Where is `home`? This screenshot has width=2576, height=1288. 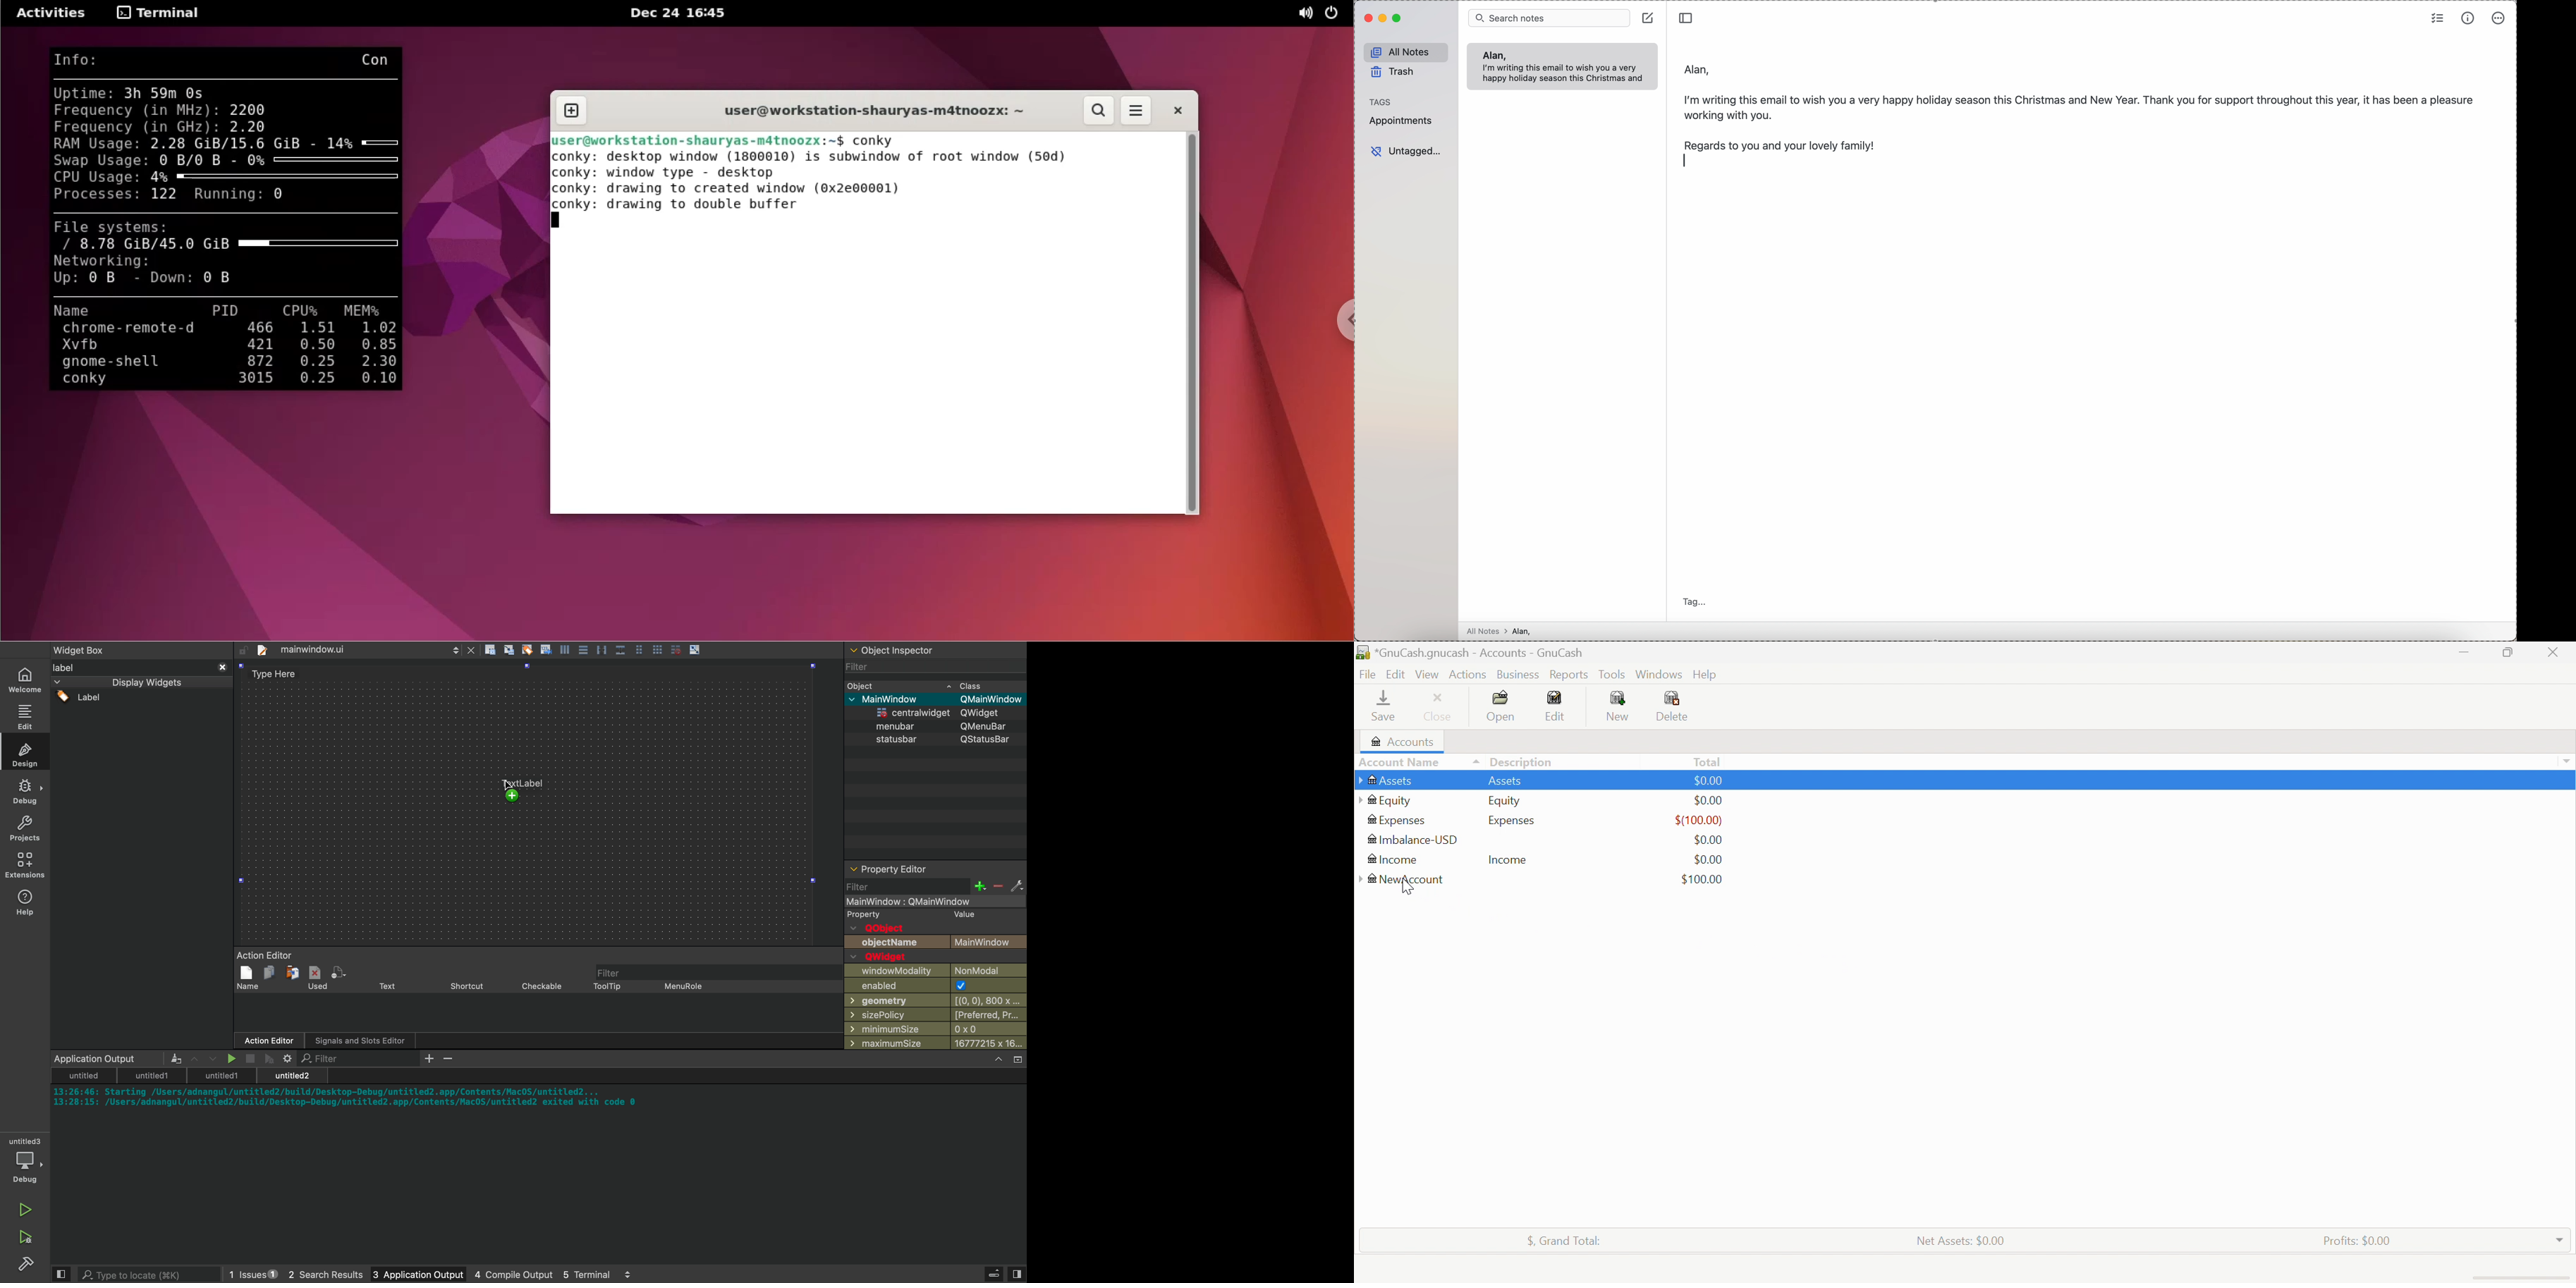
home is located at coordinates (27, 680).